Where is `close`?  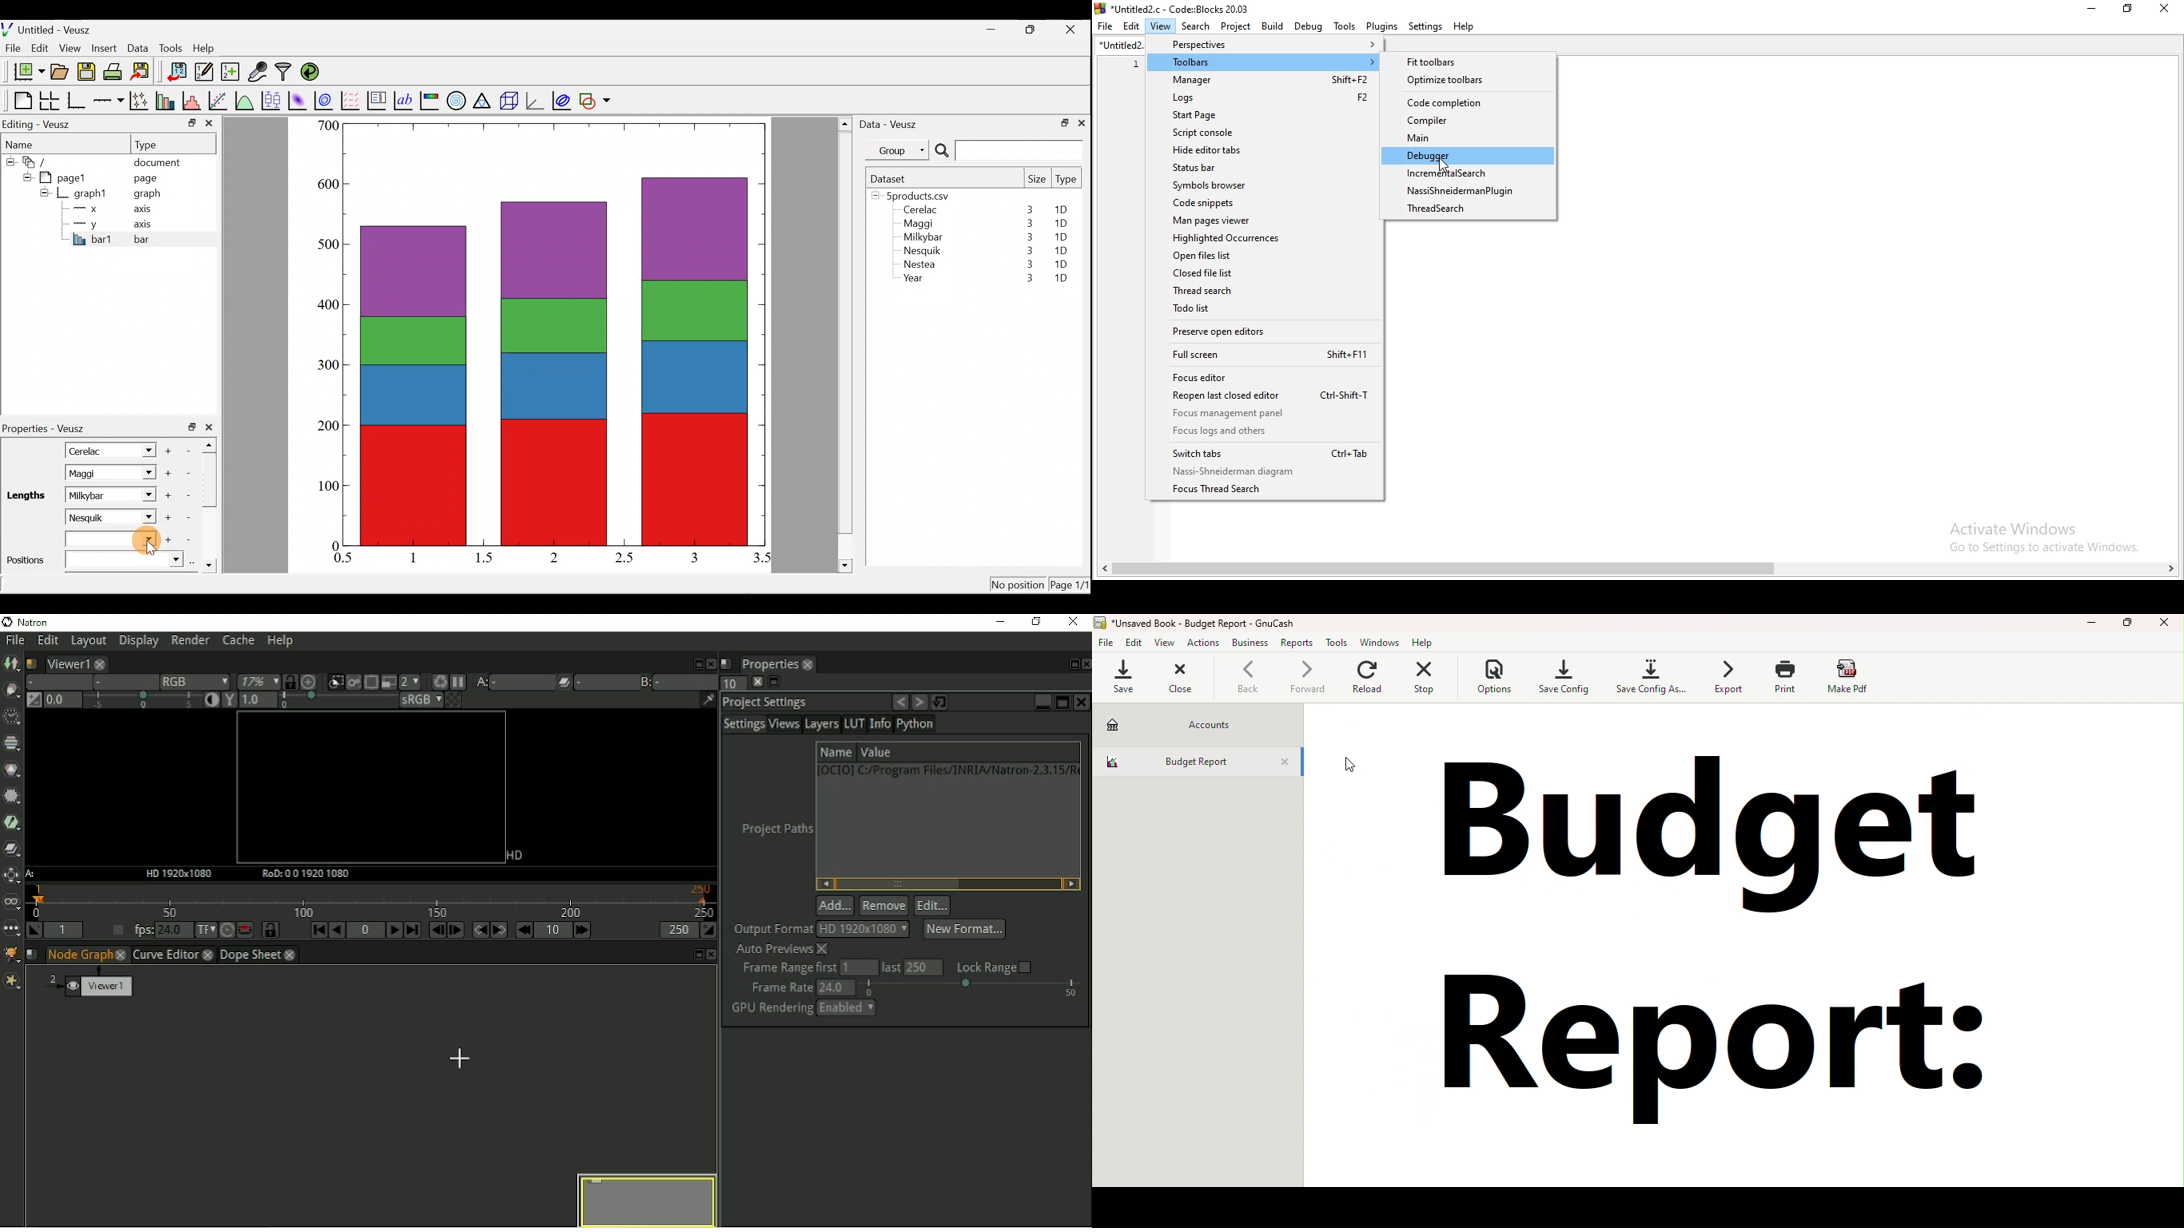
close is located at coordinates (209, 126).